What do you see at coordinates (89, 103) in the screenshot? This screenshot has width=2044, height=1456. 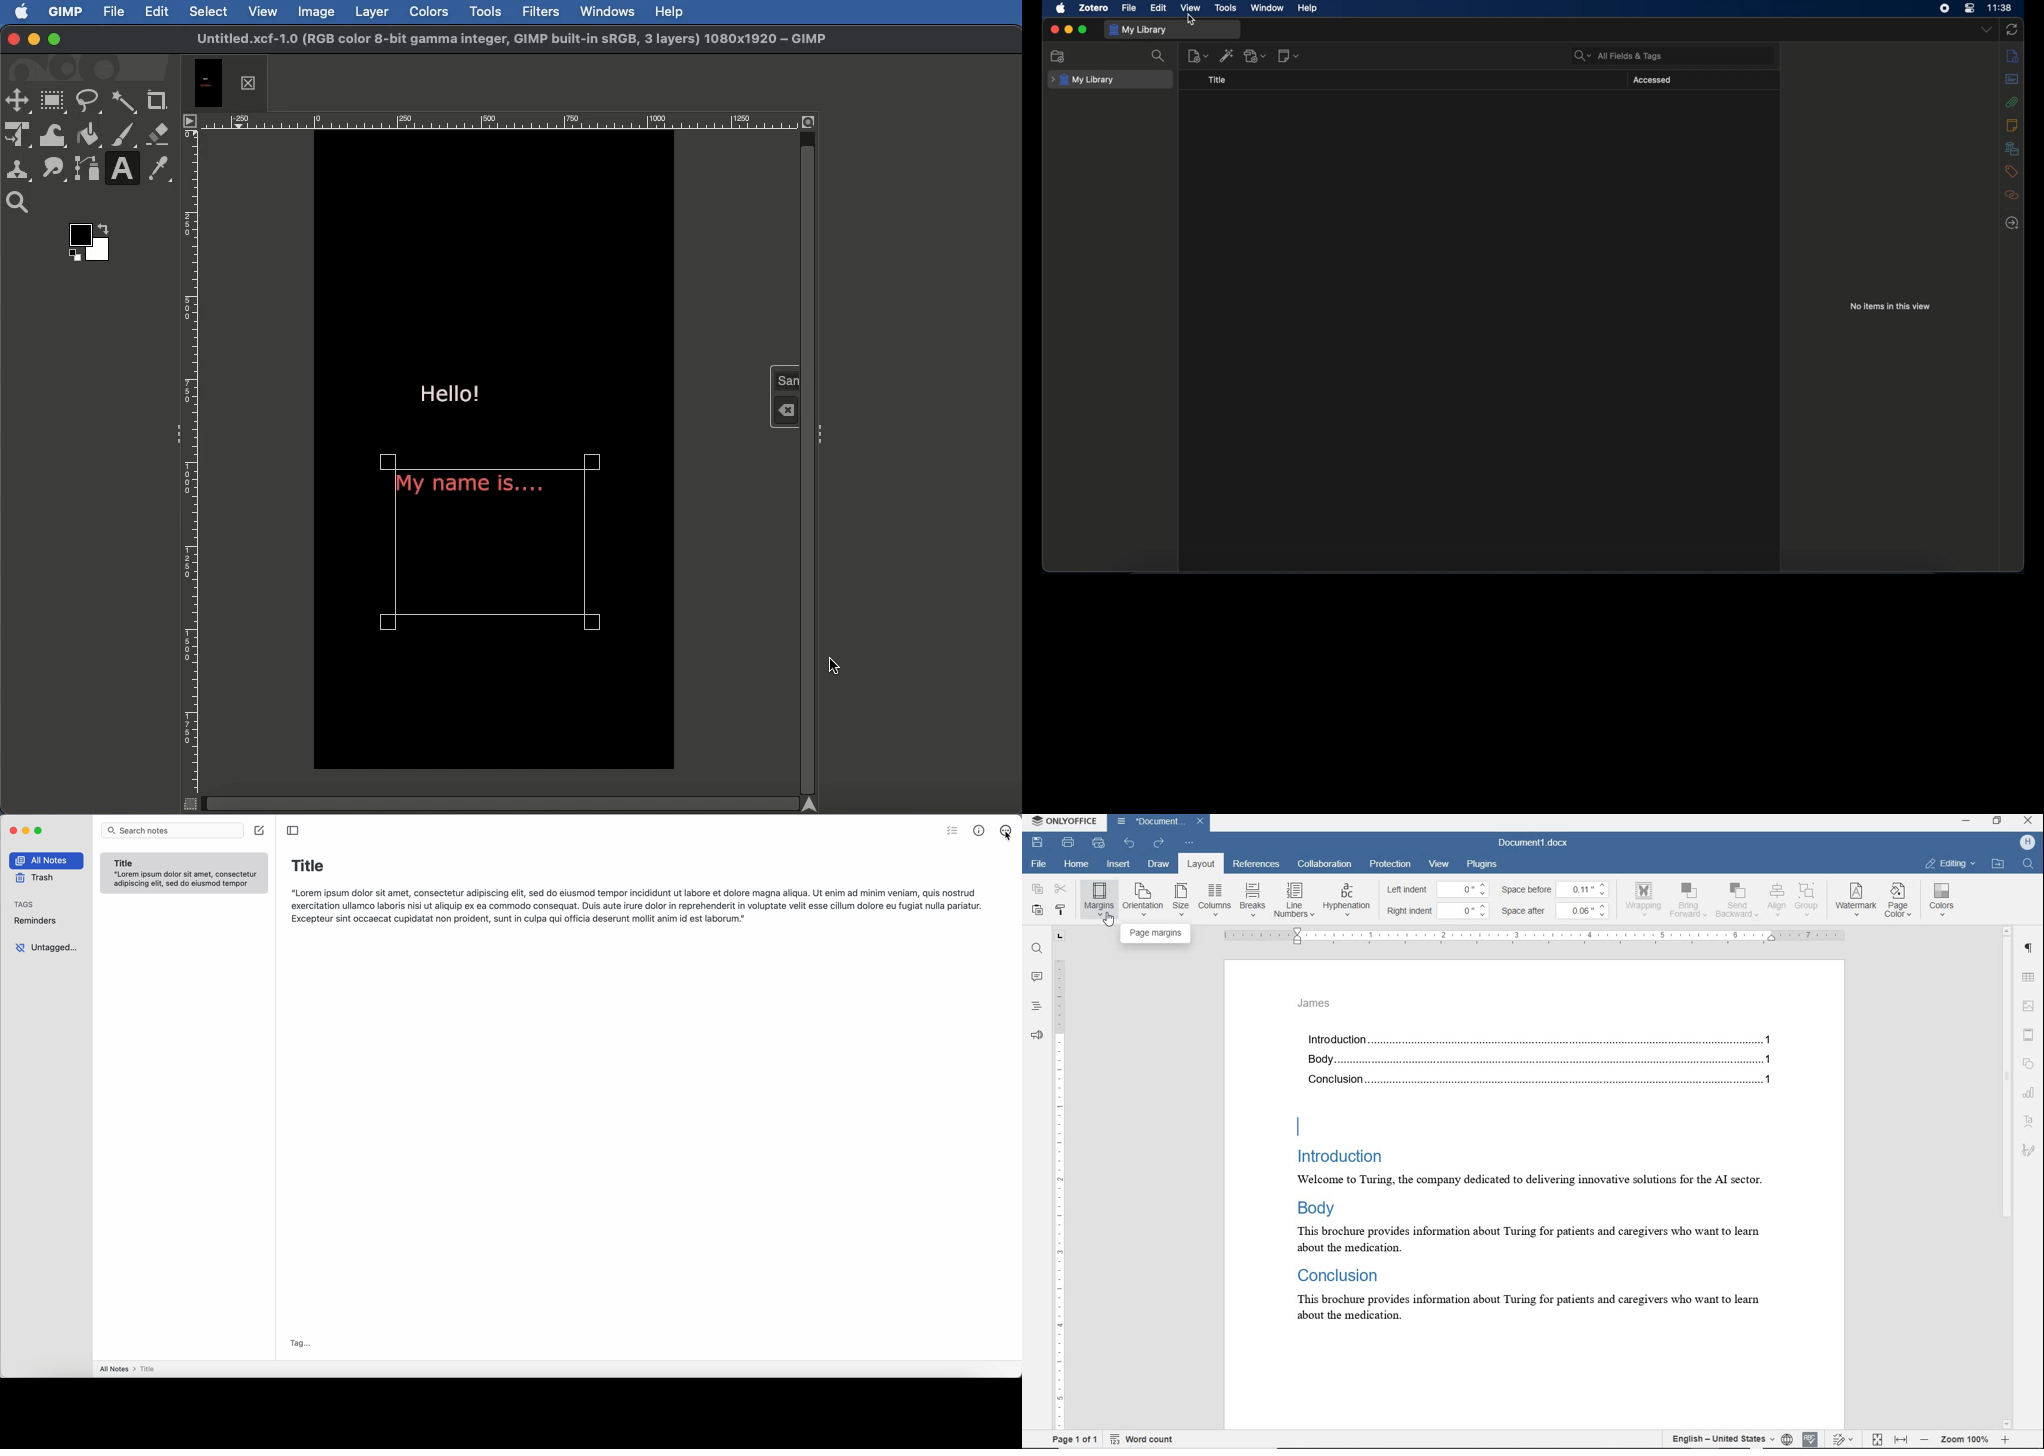 I see `Free select tool` at bounding box center [89, 103].